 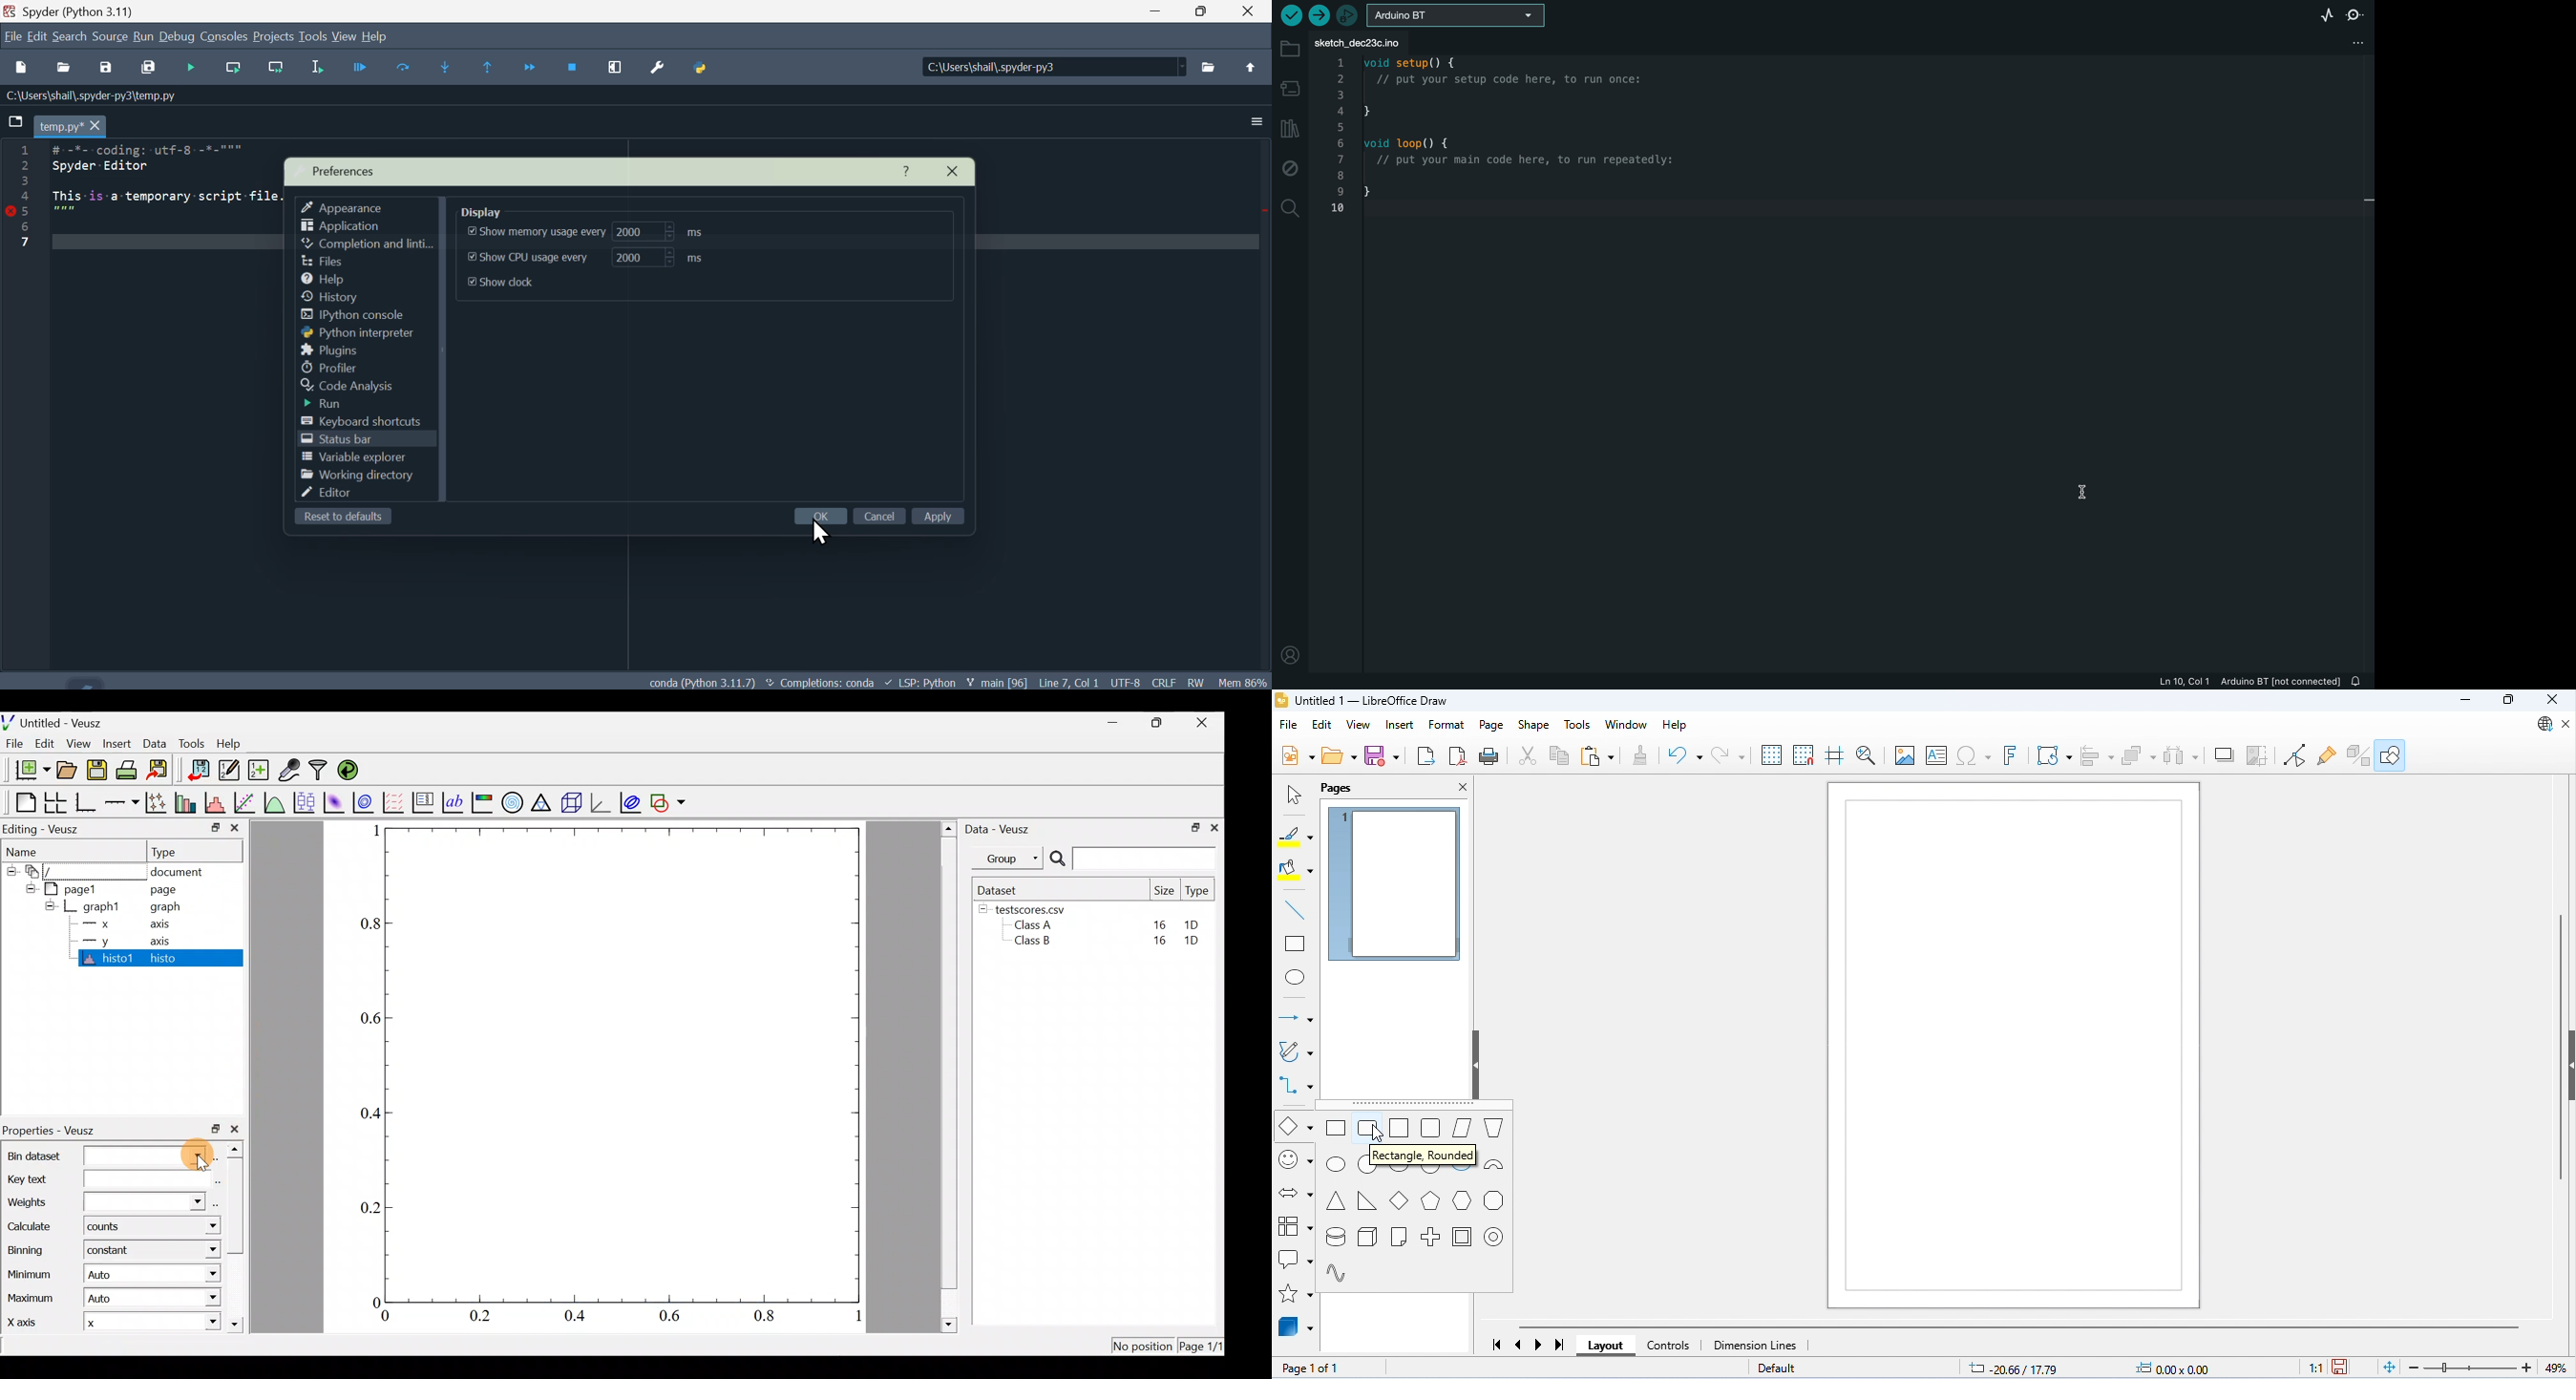 I want to click on isosceles triangle, so click(x=1336, y=1200).